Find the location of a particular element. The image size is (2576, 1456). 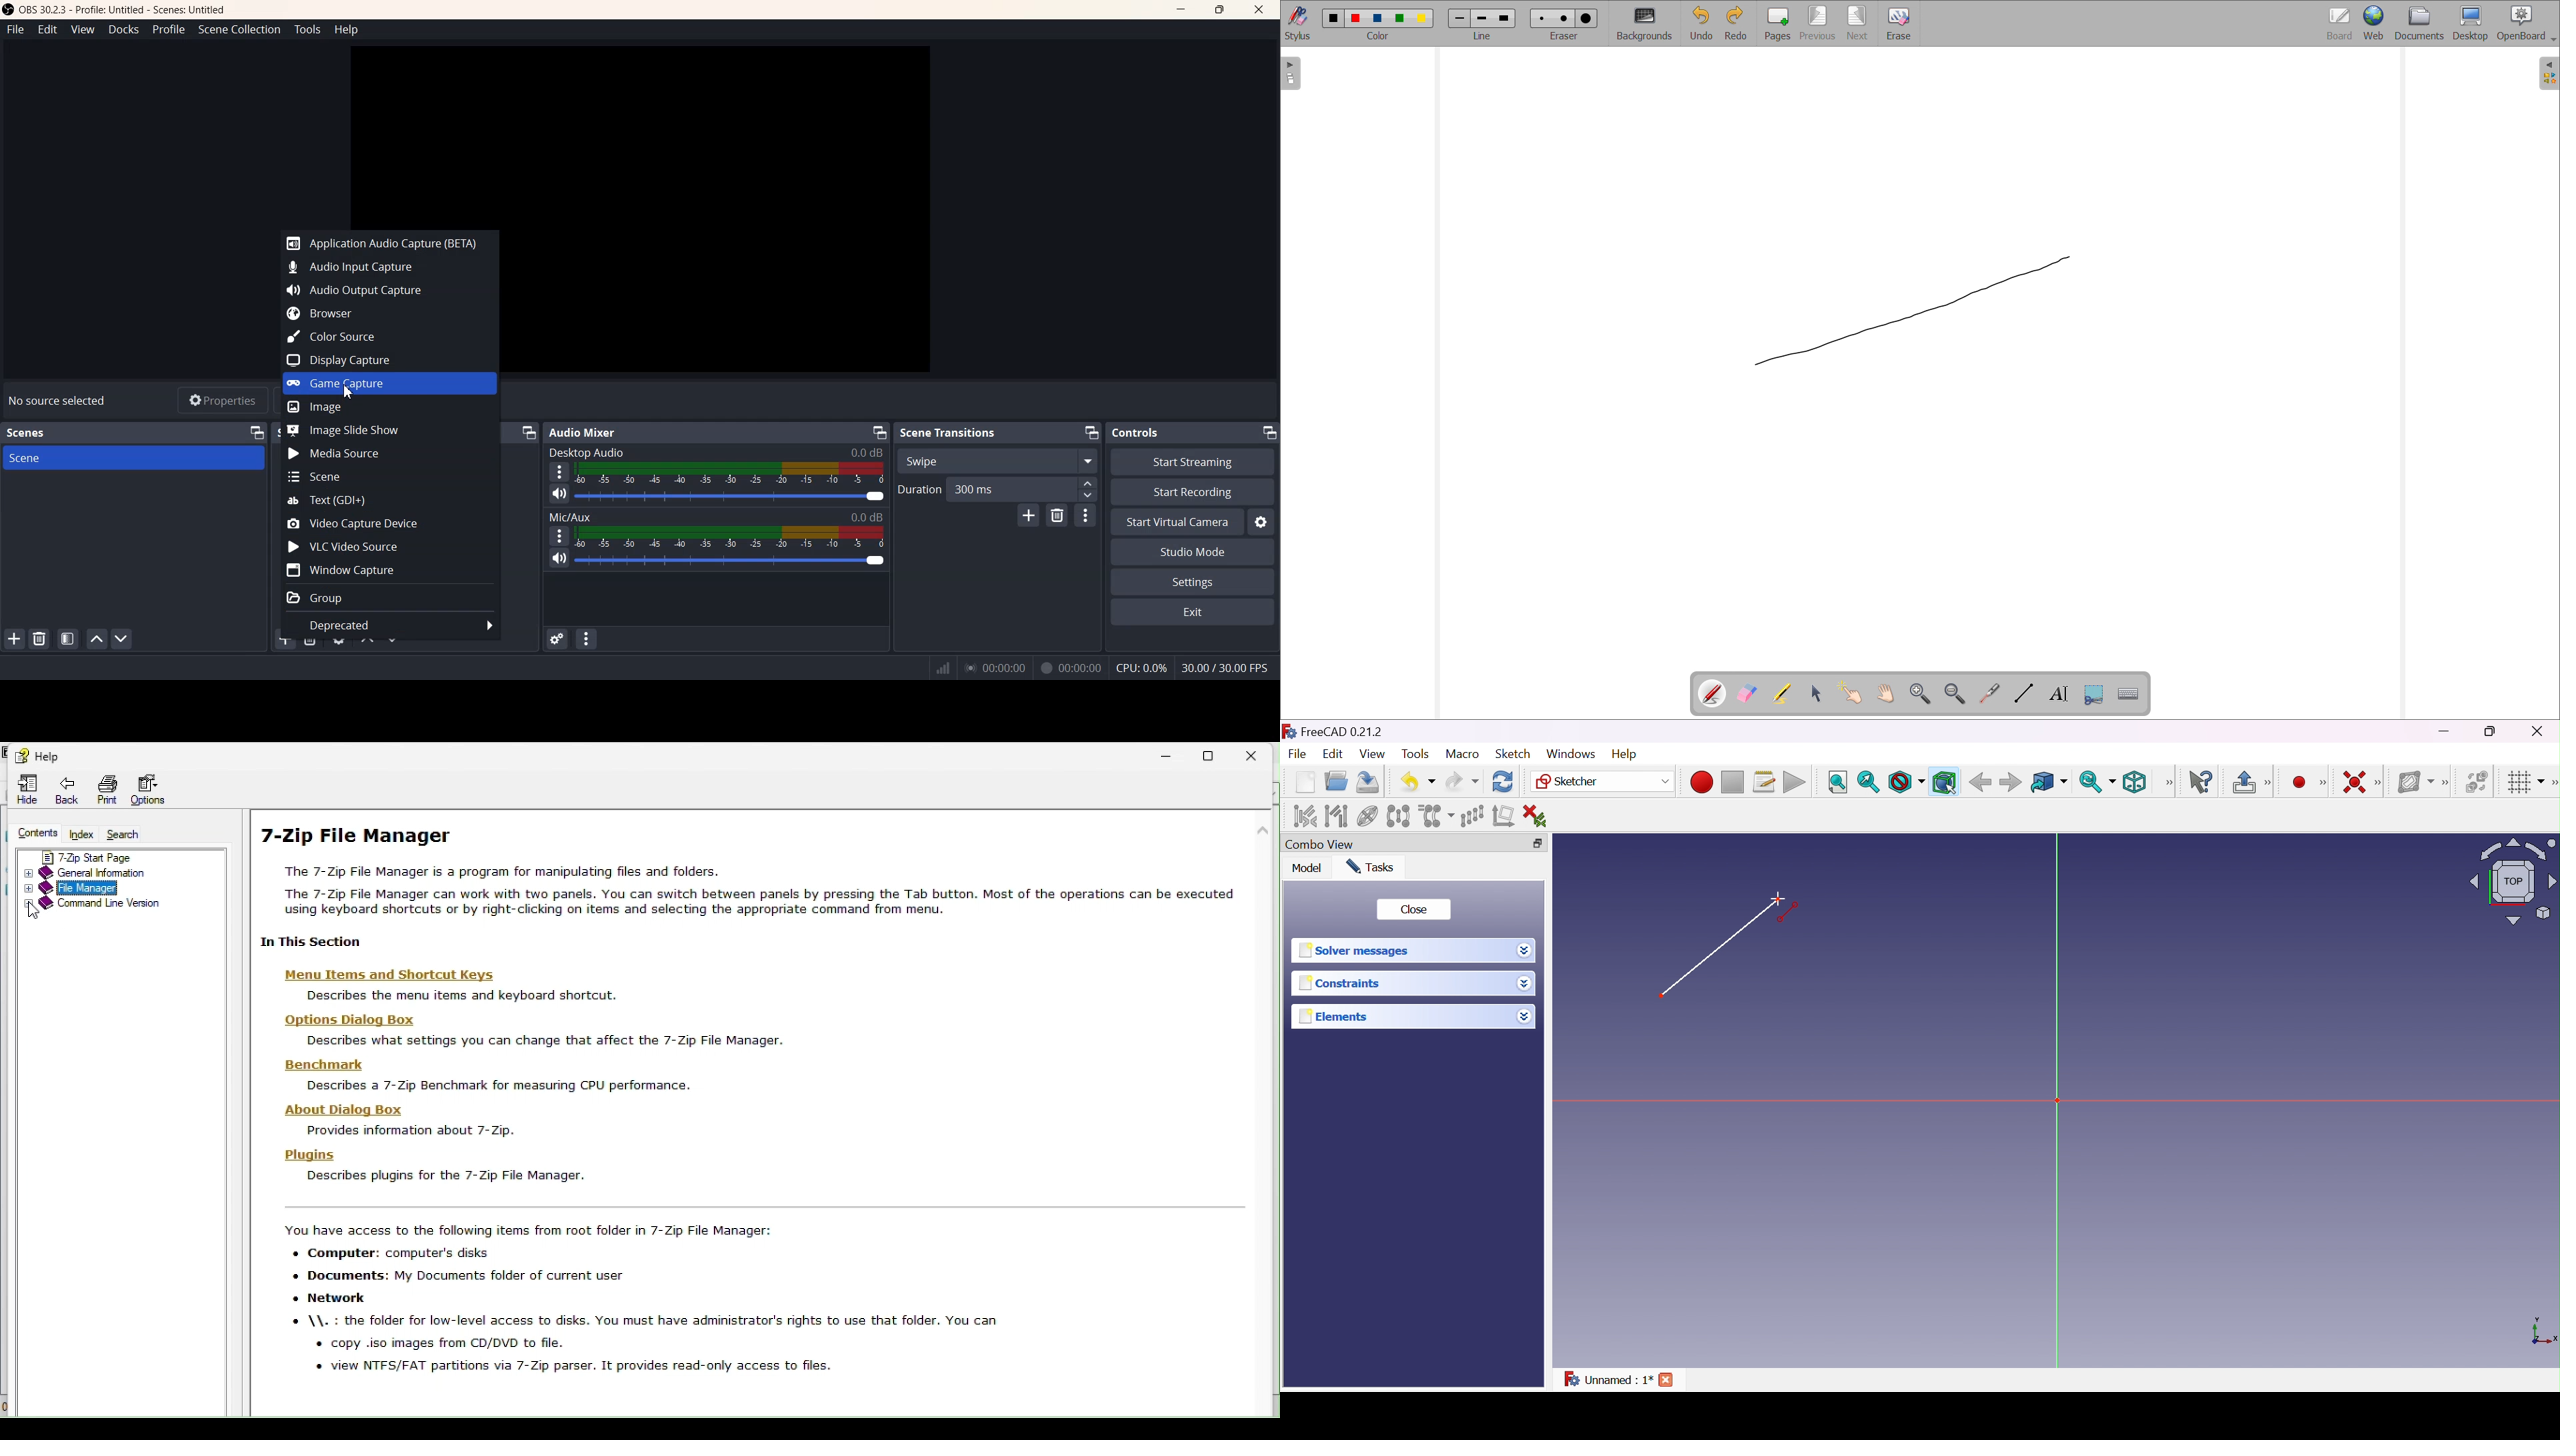

Help is located at coordinates (1624, 753).